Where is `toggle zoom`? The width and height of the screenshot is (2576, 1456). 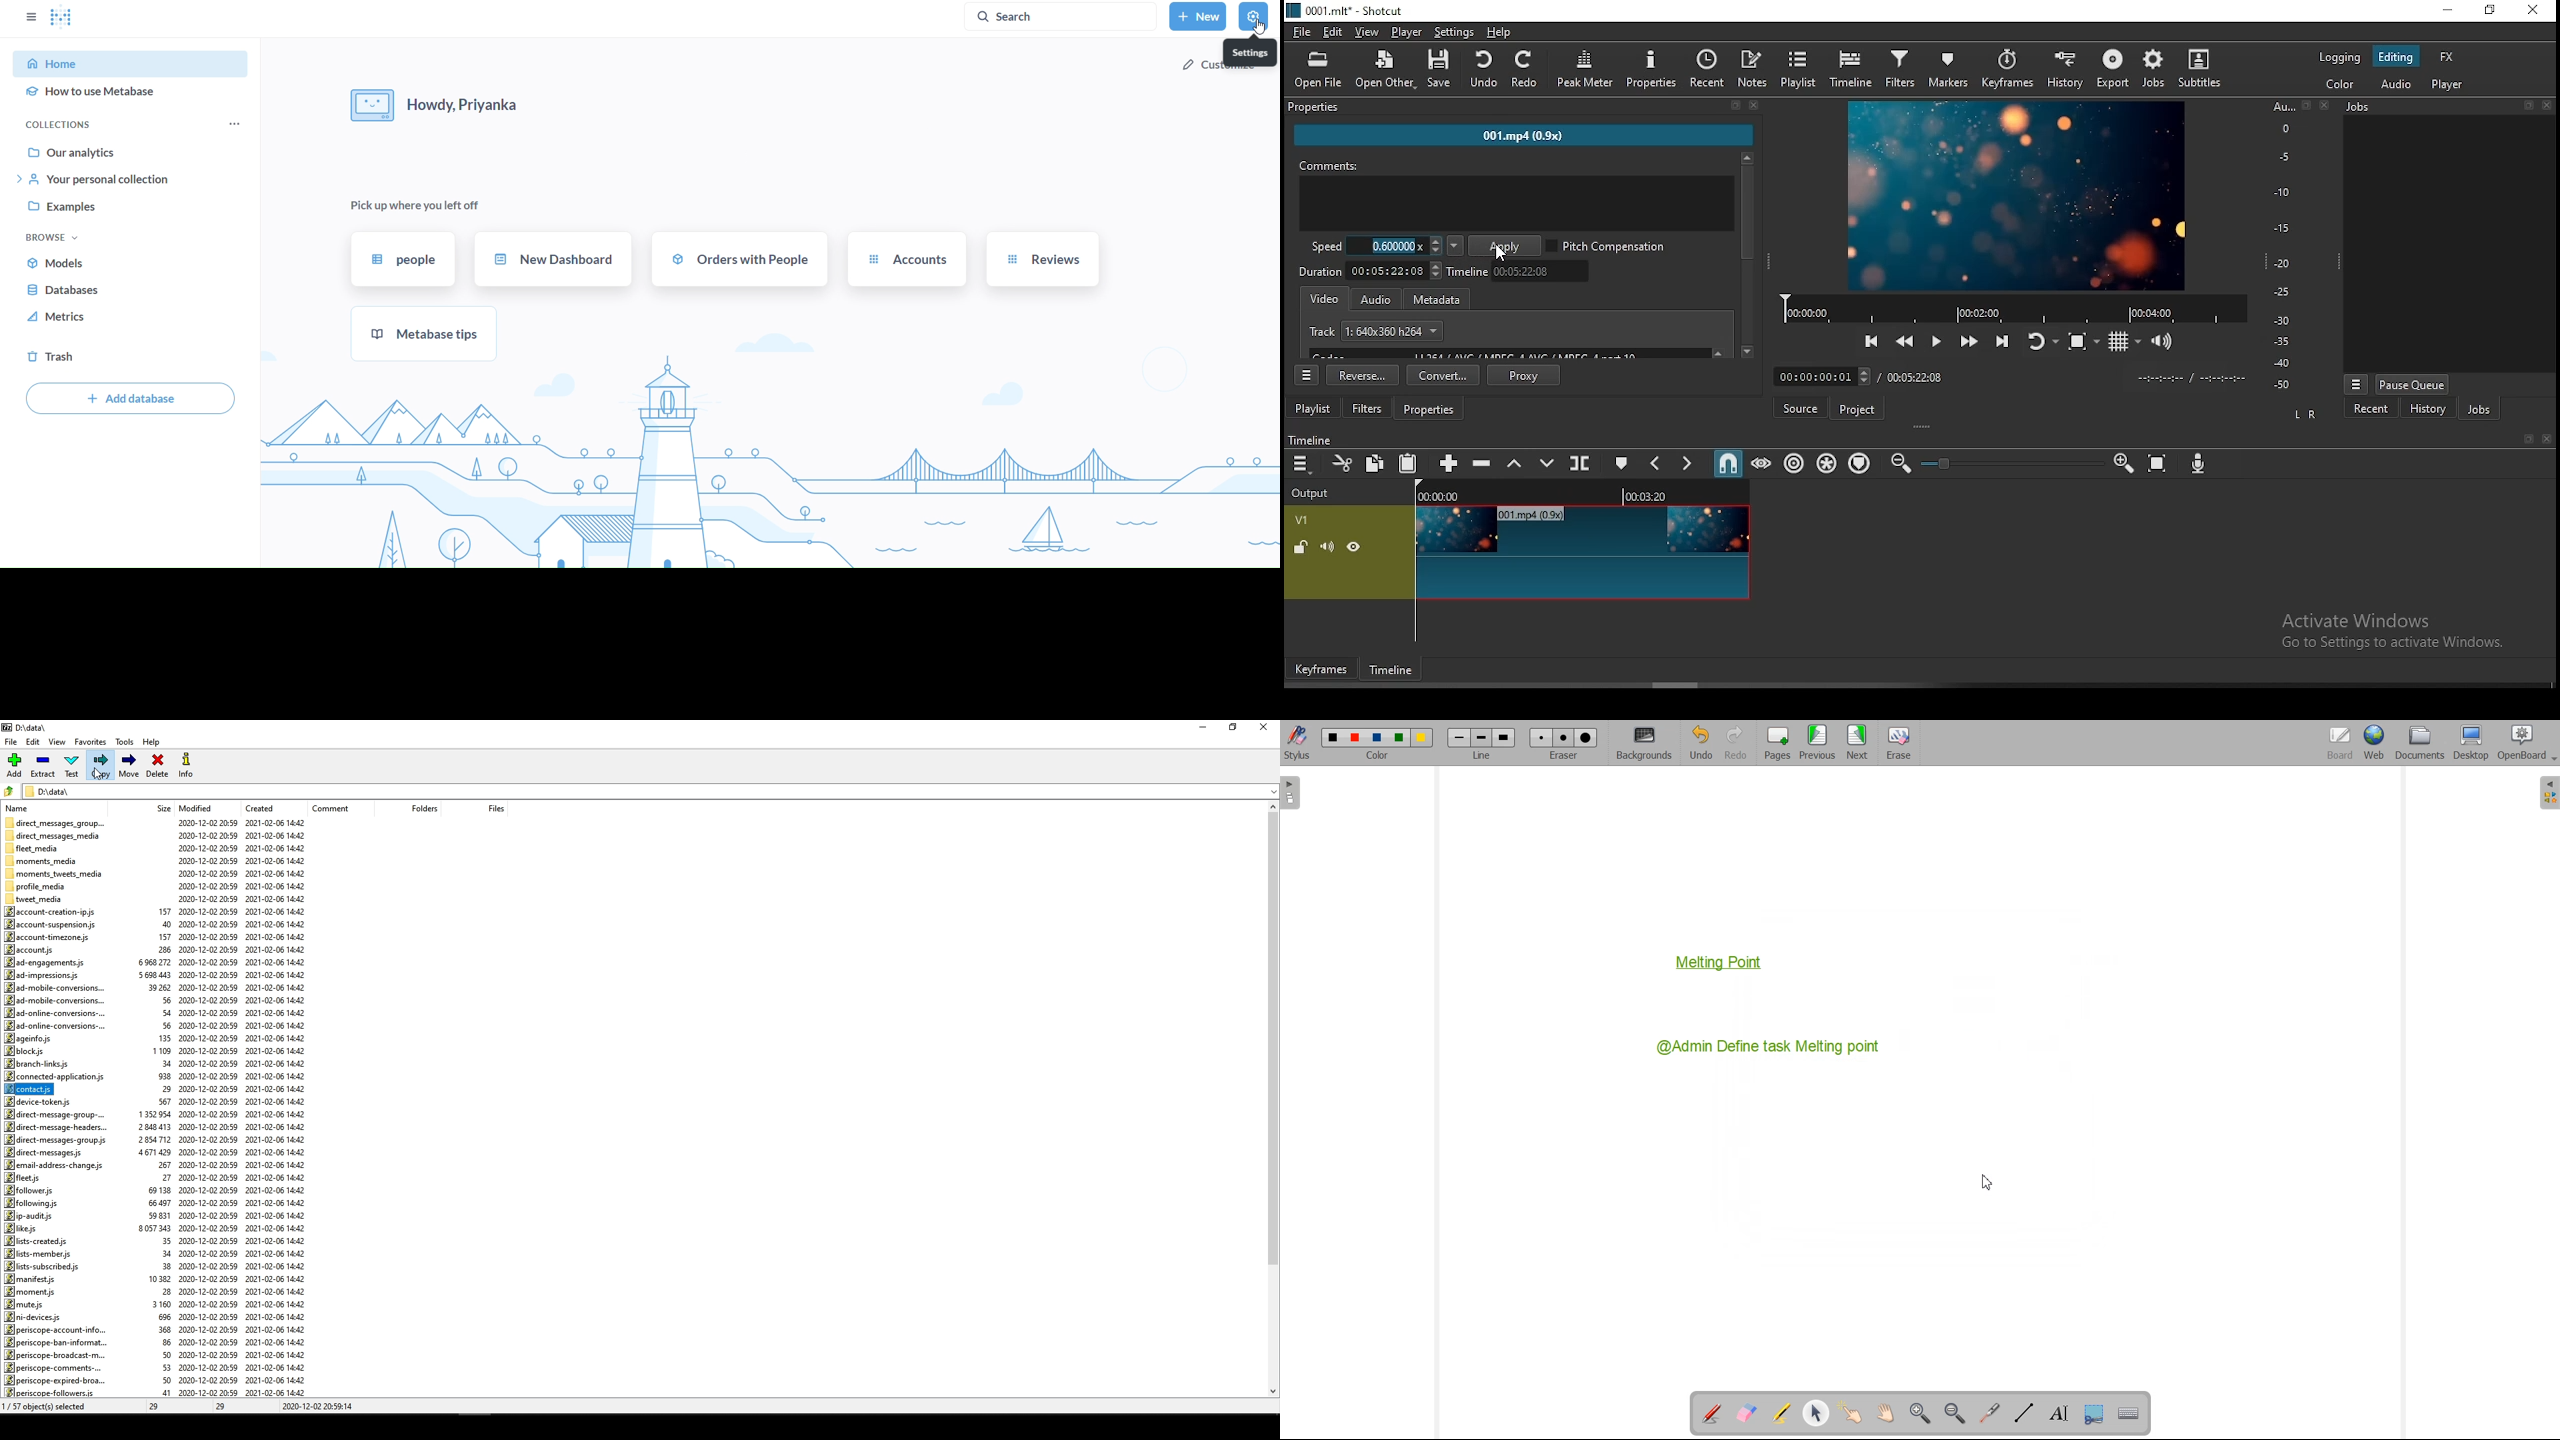
toggle zoom is located at coordinates (2079, 342).